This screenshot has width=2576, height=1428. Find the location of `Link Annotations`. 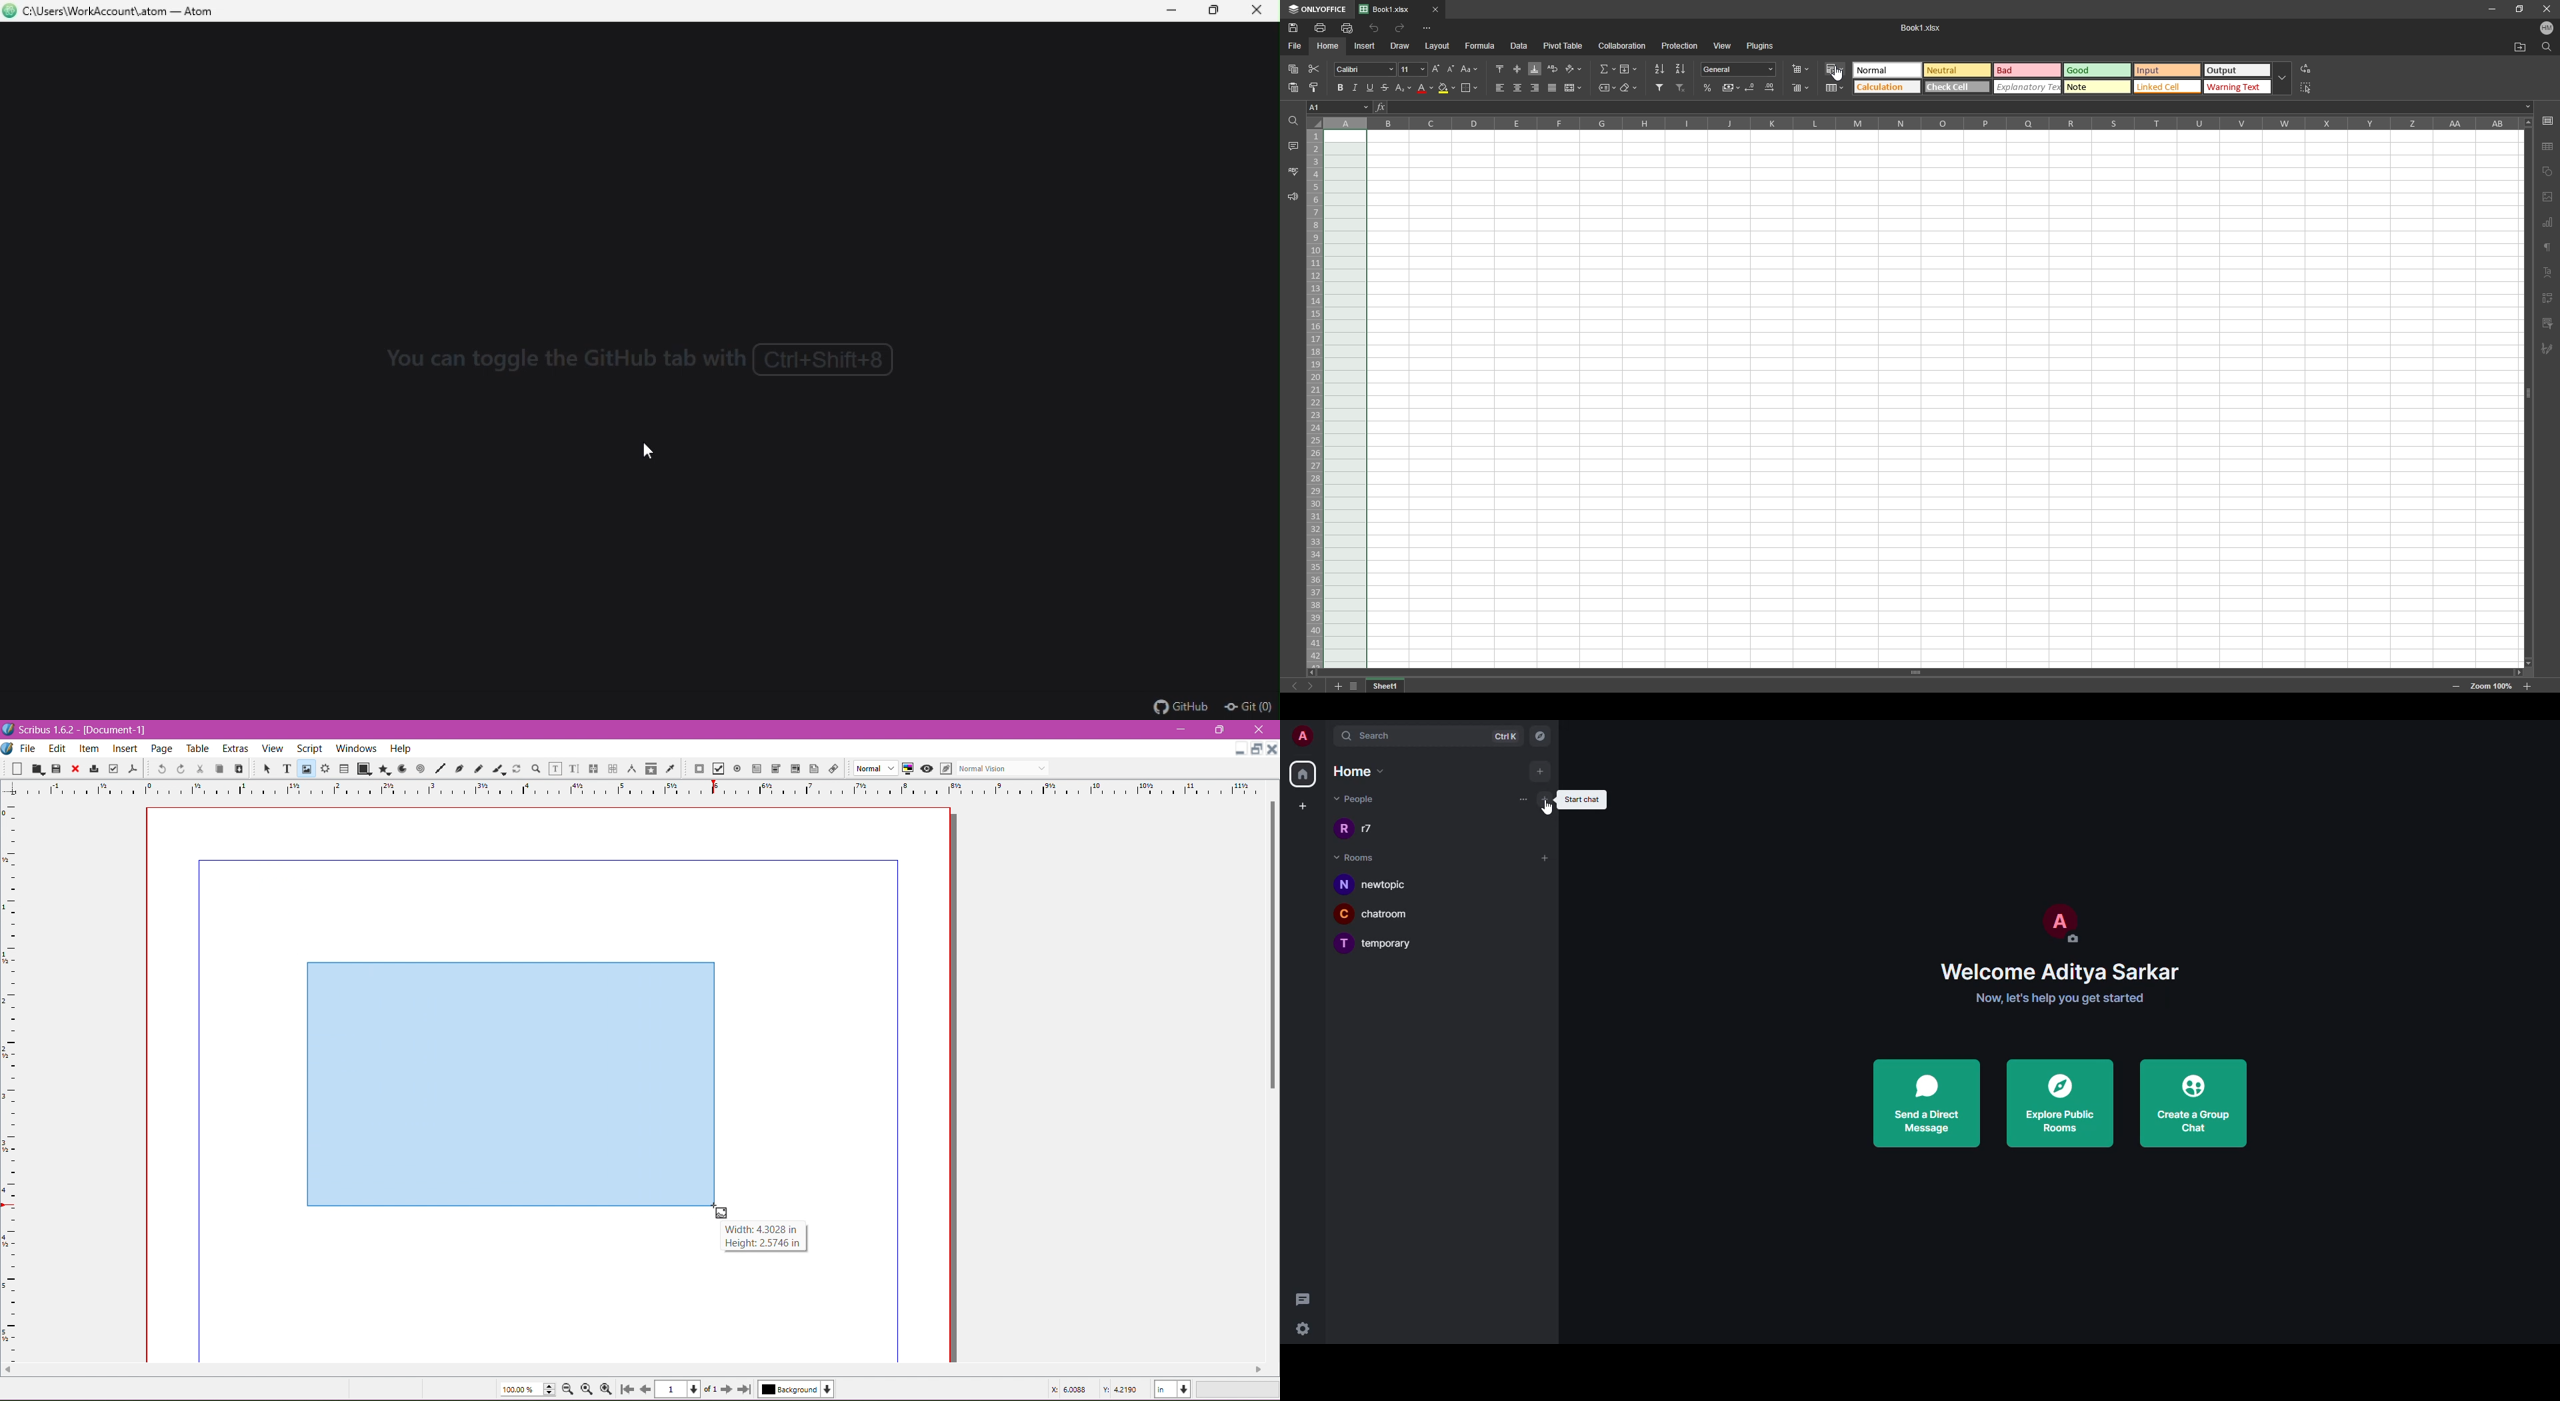

Link Annotations is located at coordinates (833, 769).